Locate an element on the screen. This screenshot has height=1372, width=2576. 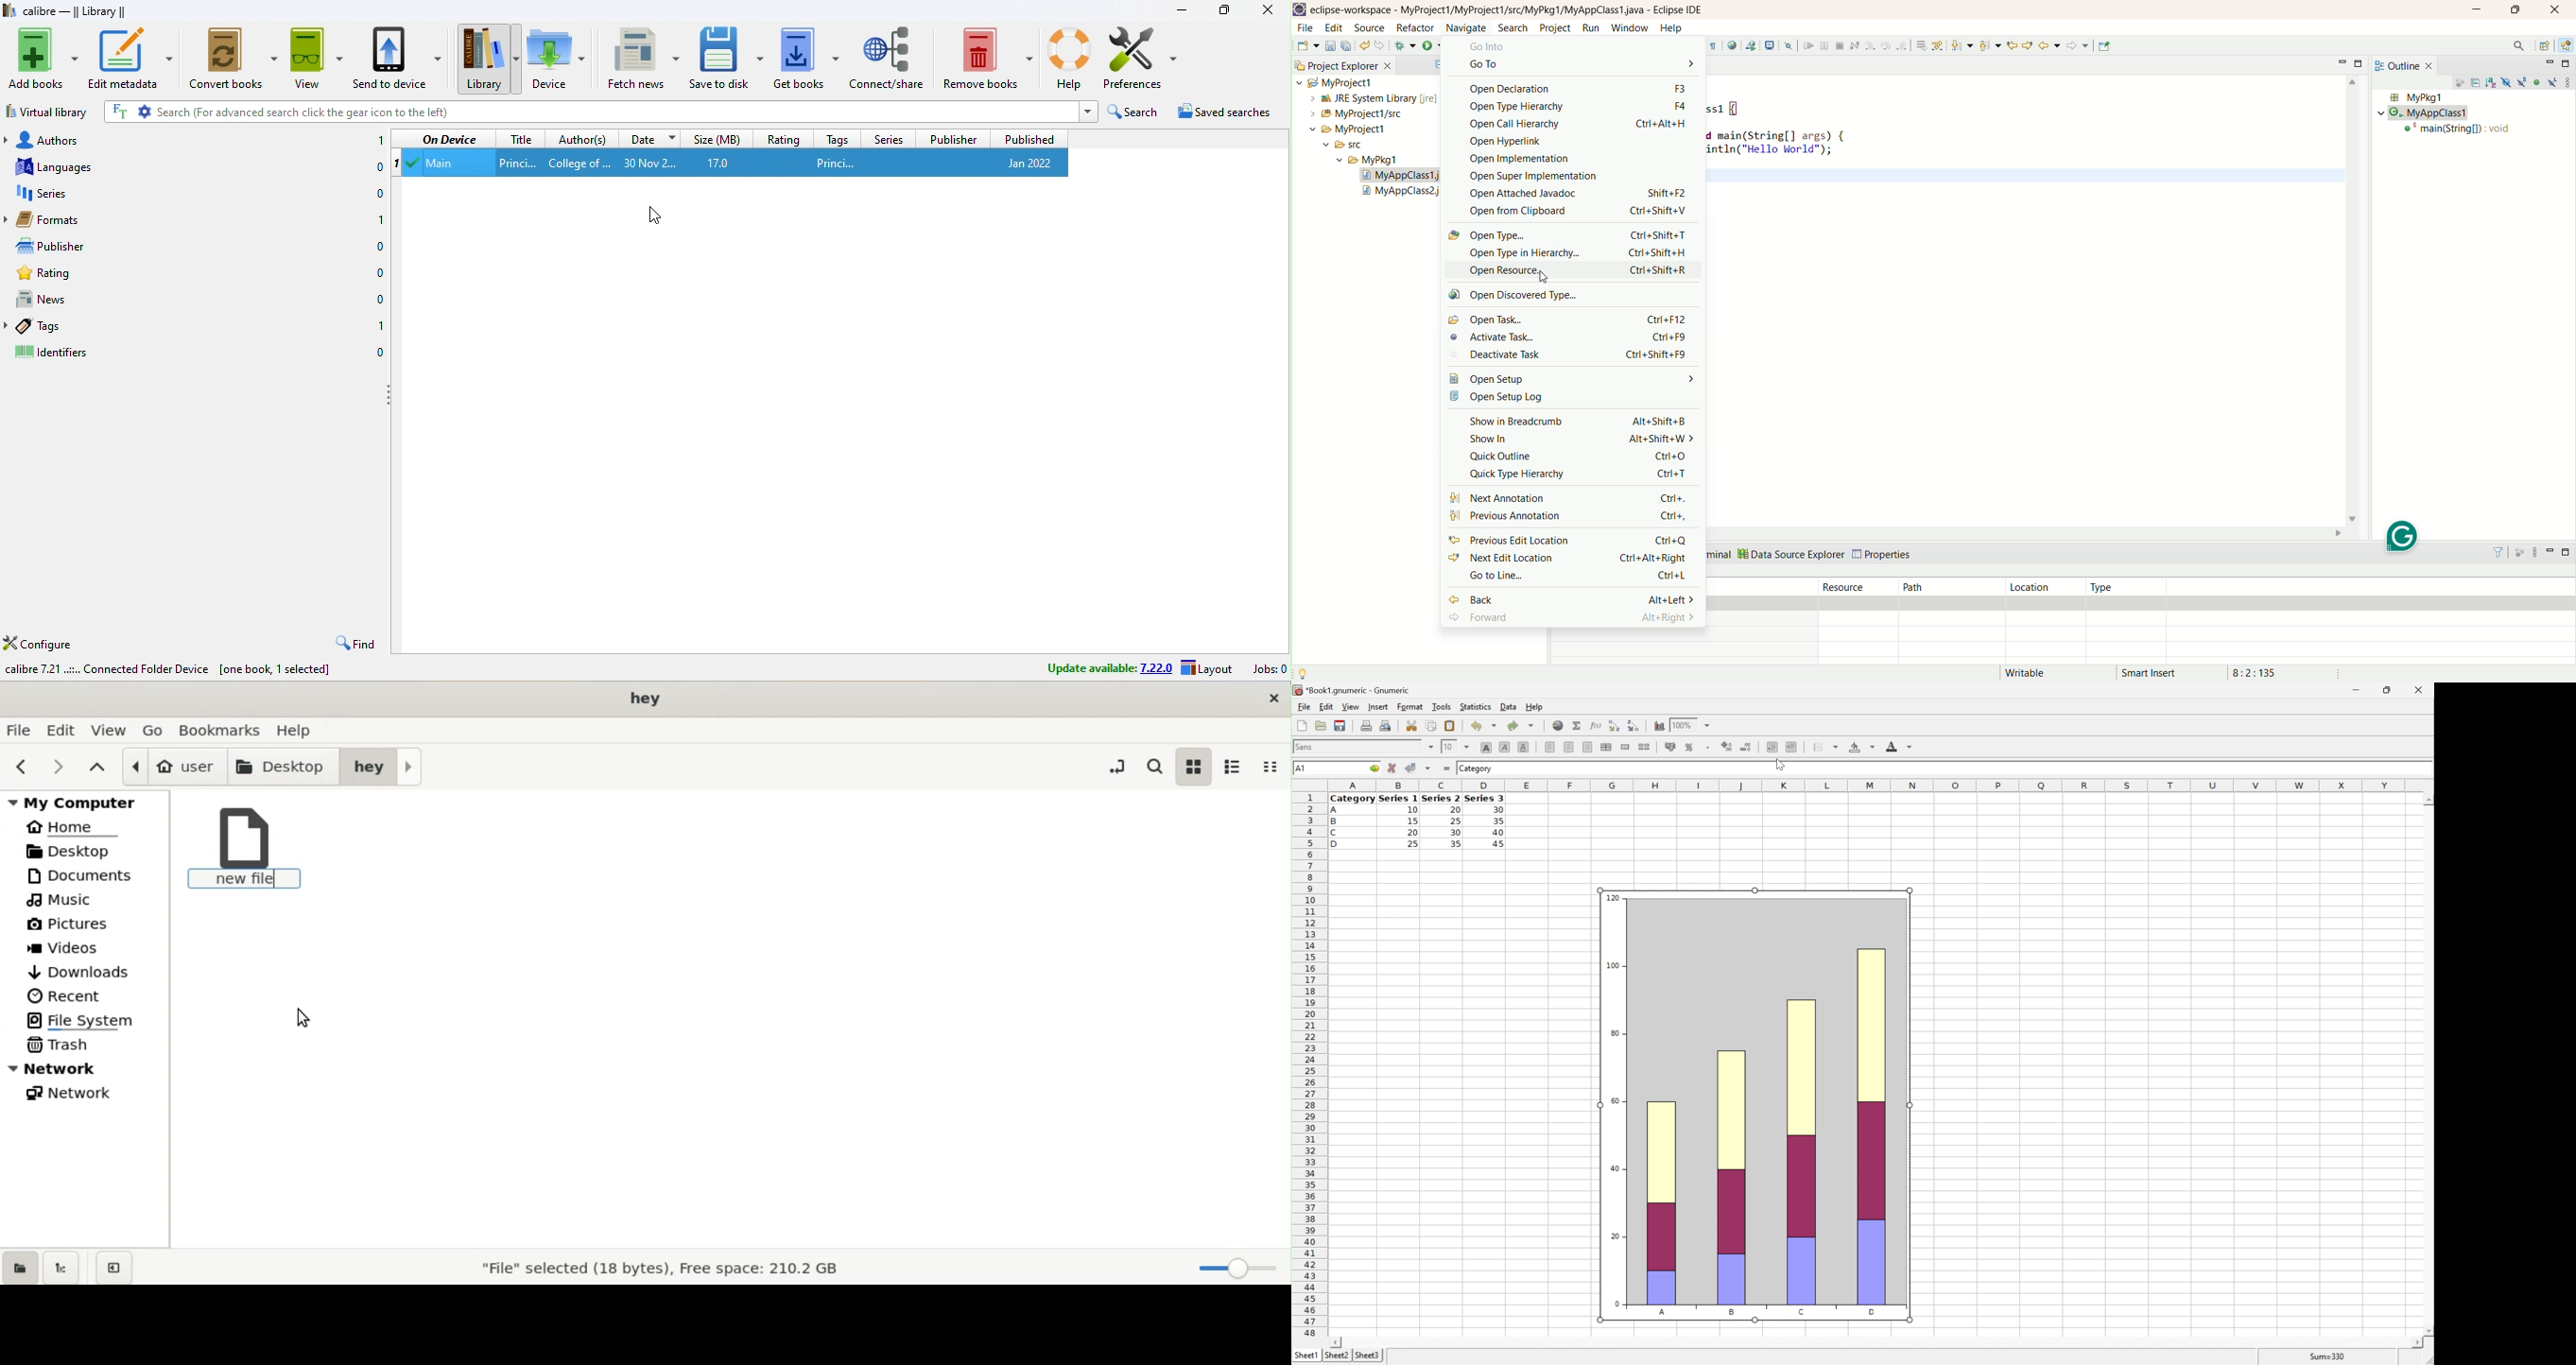
series is located at coordinates (55, 193).